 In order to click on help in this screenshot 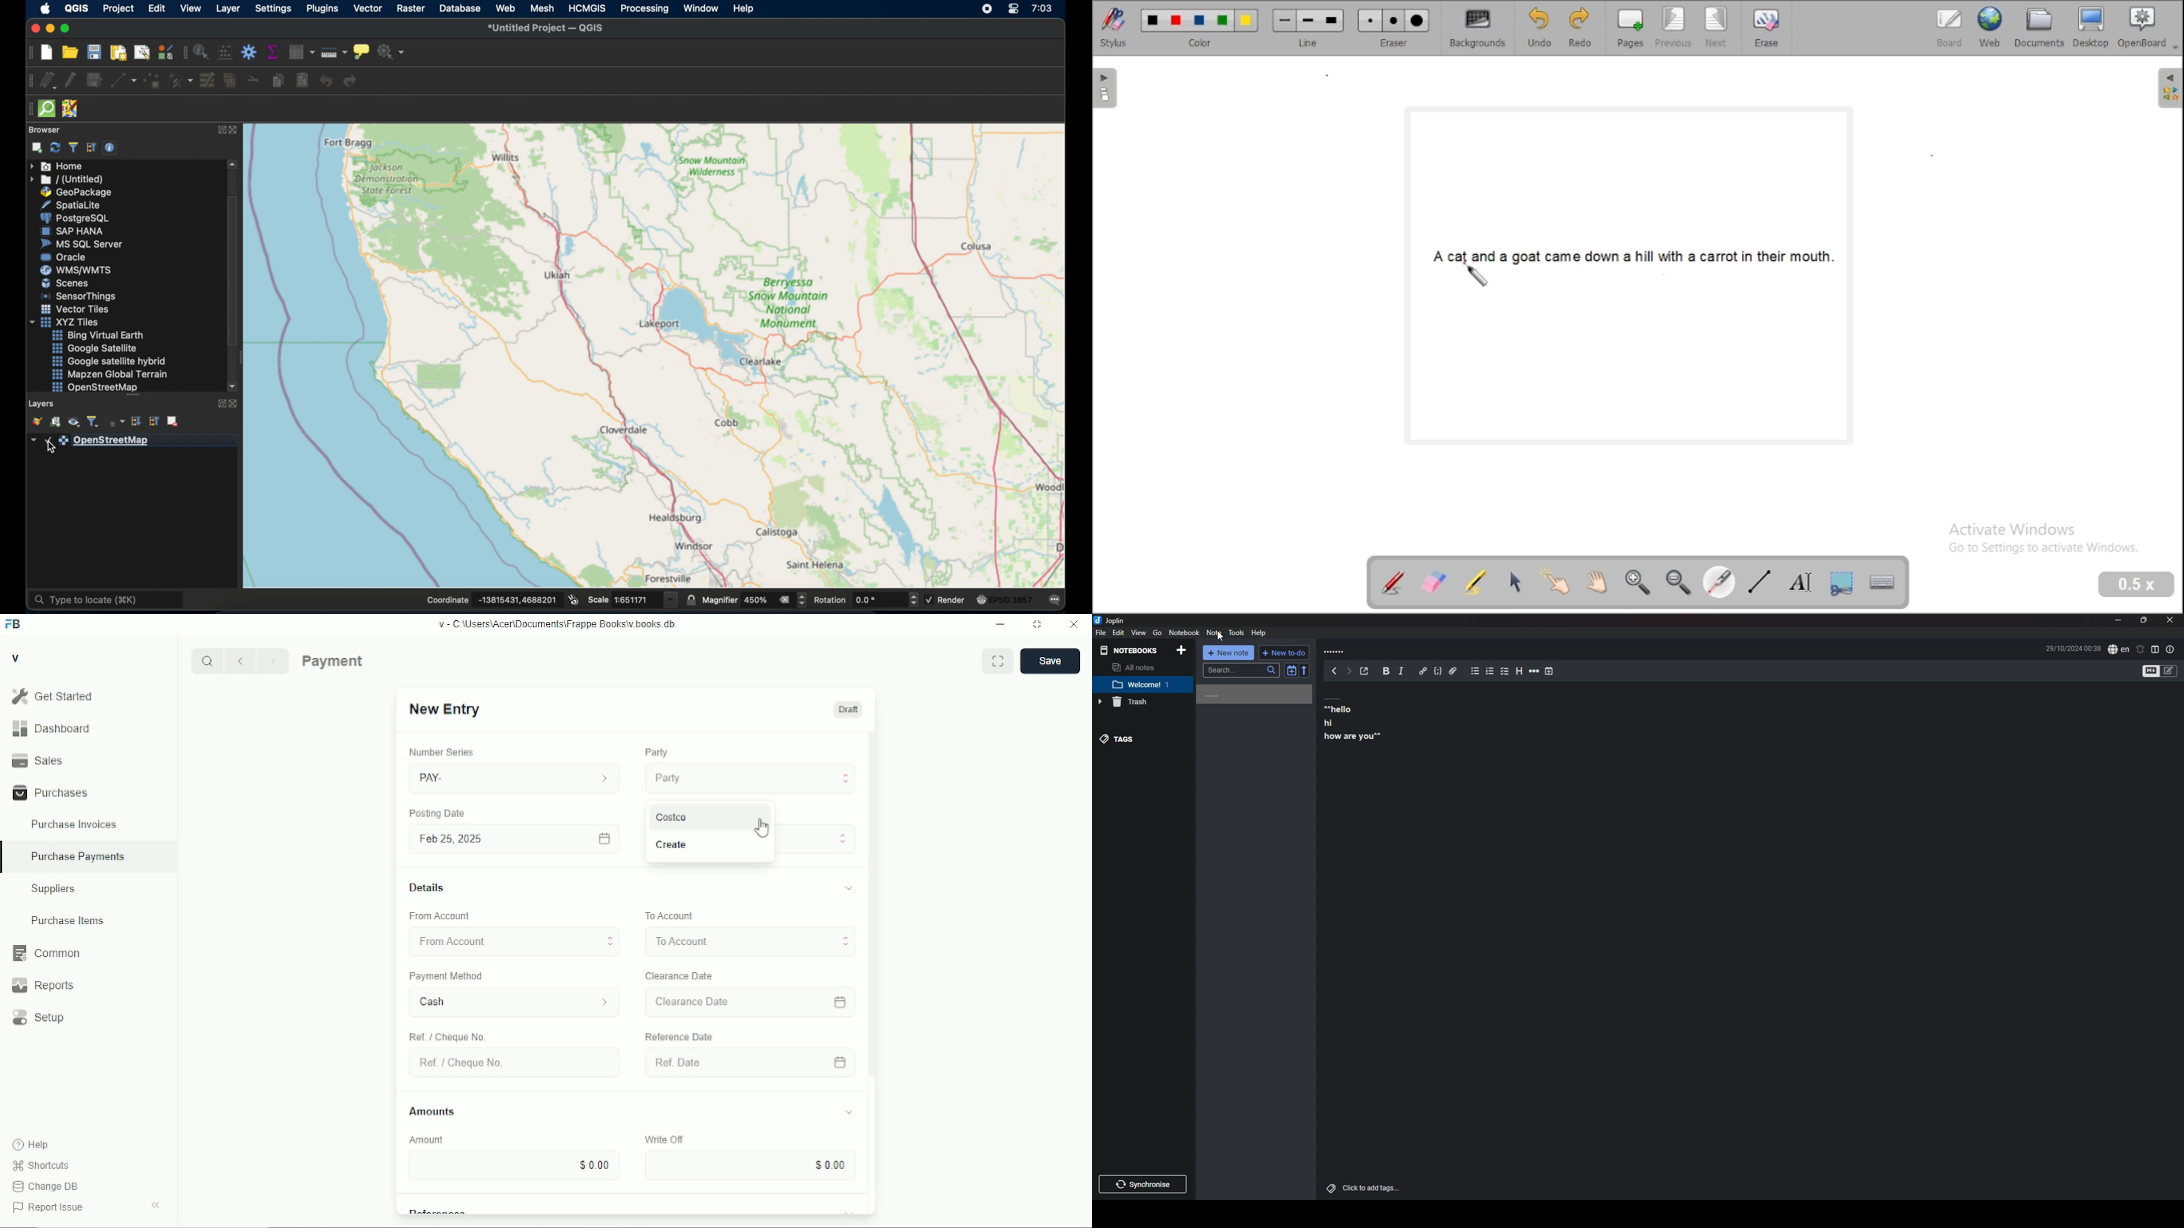, I will do `click(744, 10)`.